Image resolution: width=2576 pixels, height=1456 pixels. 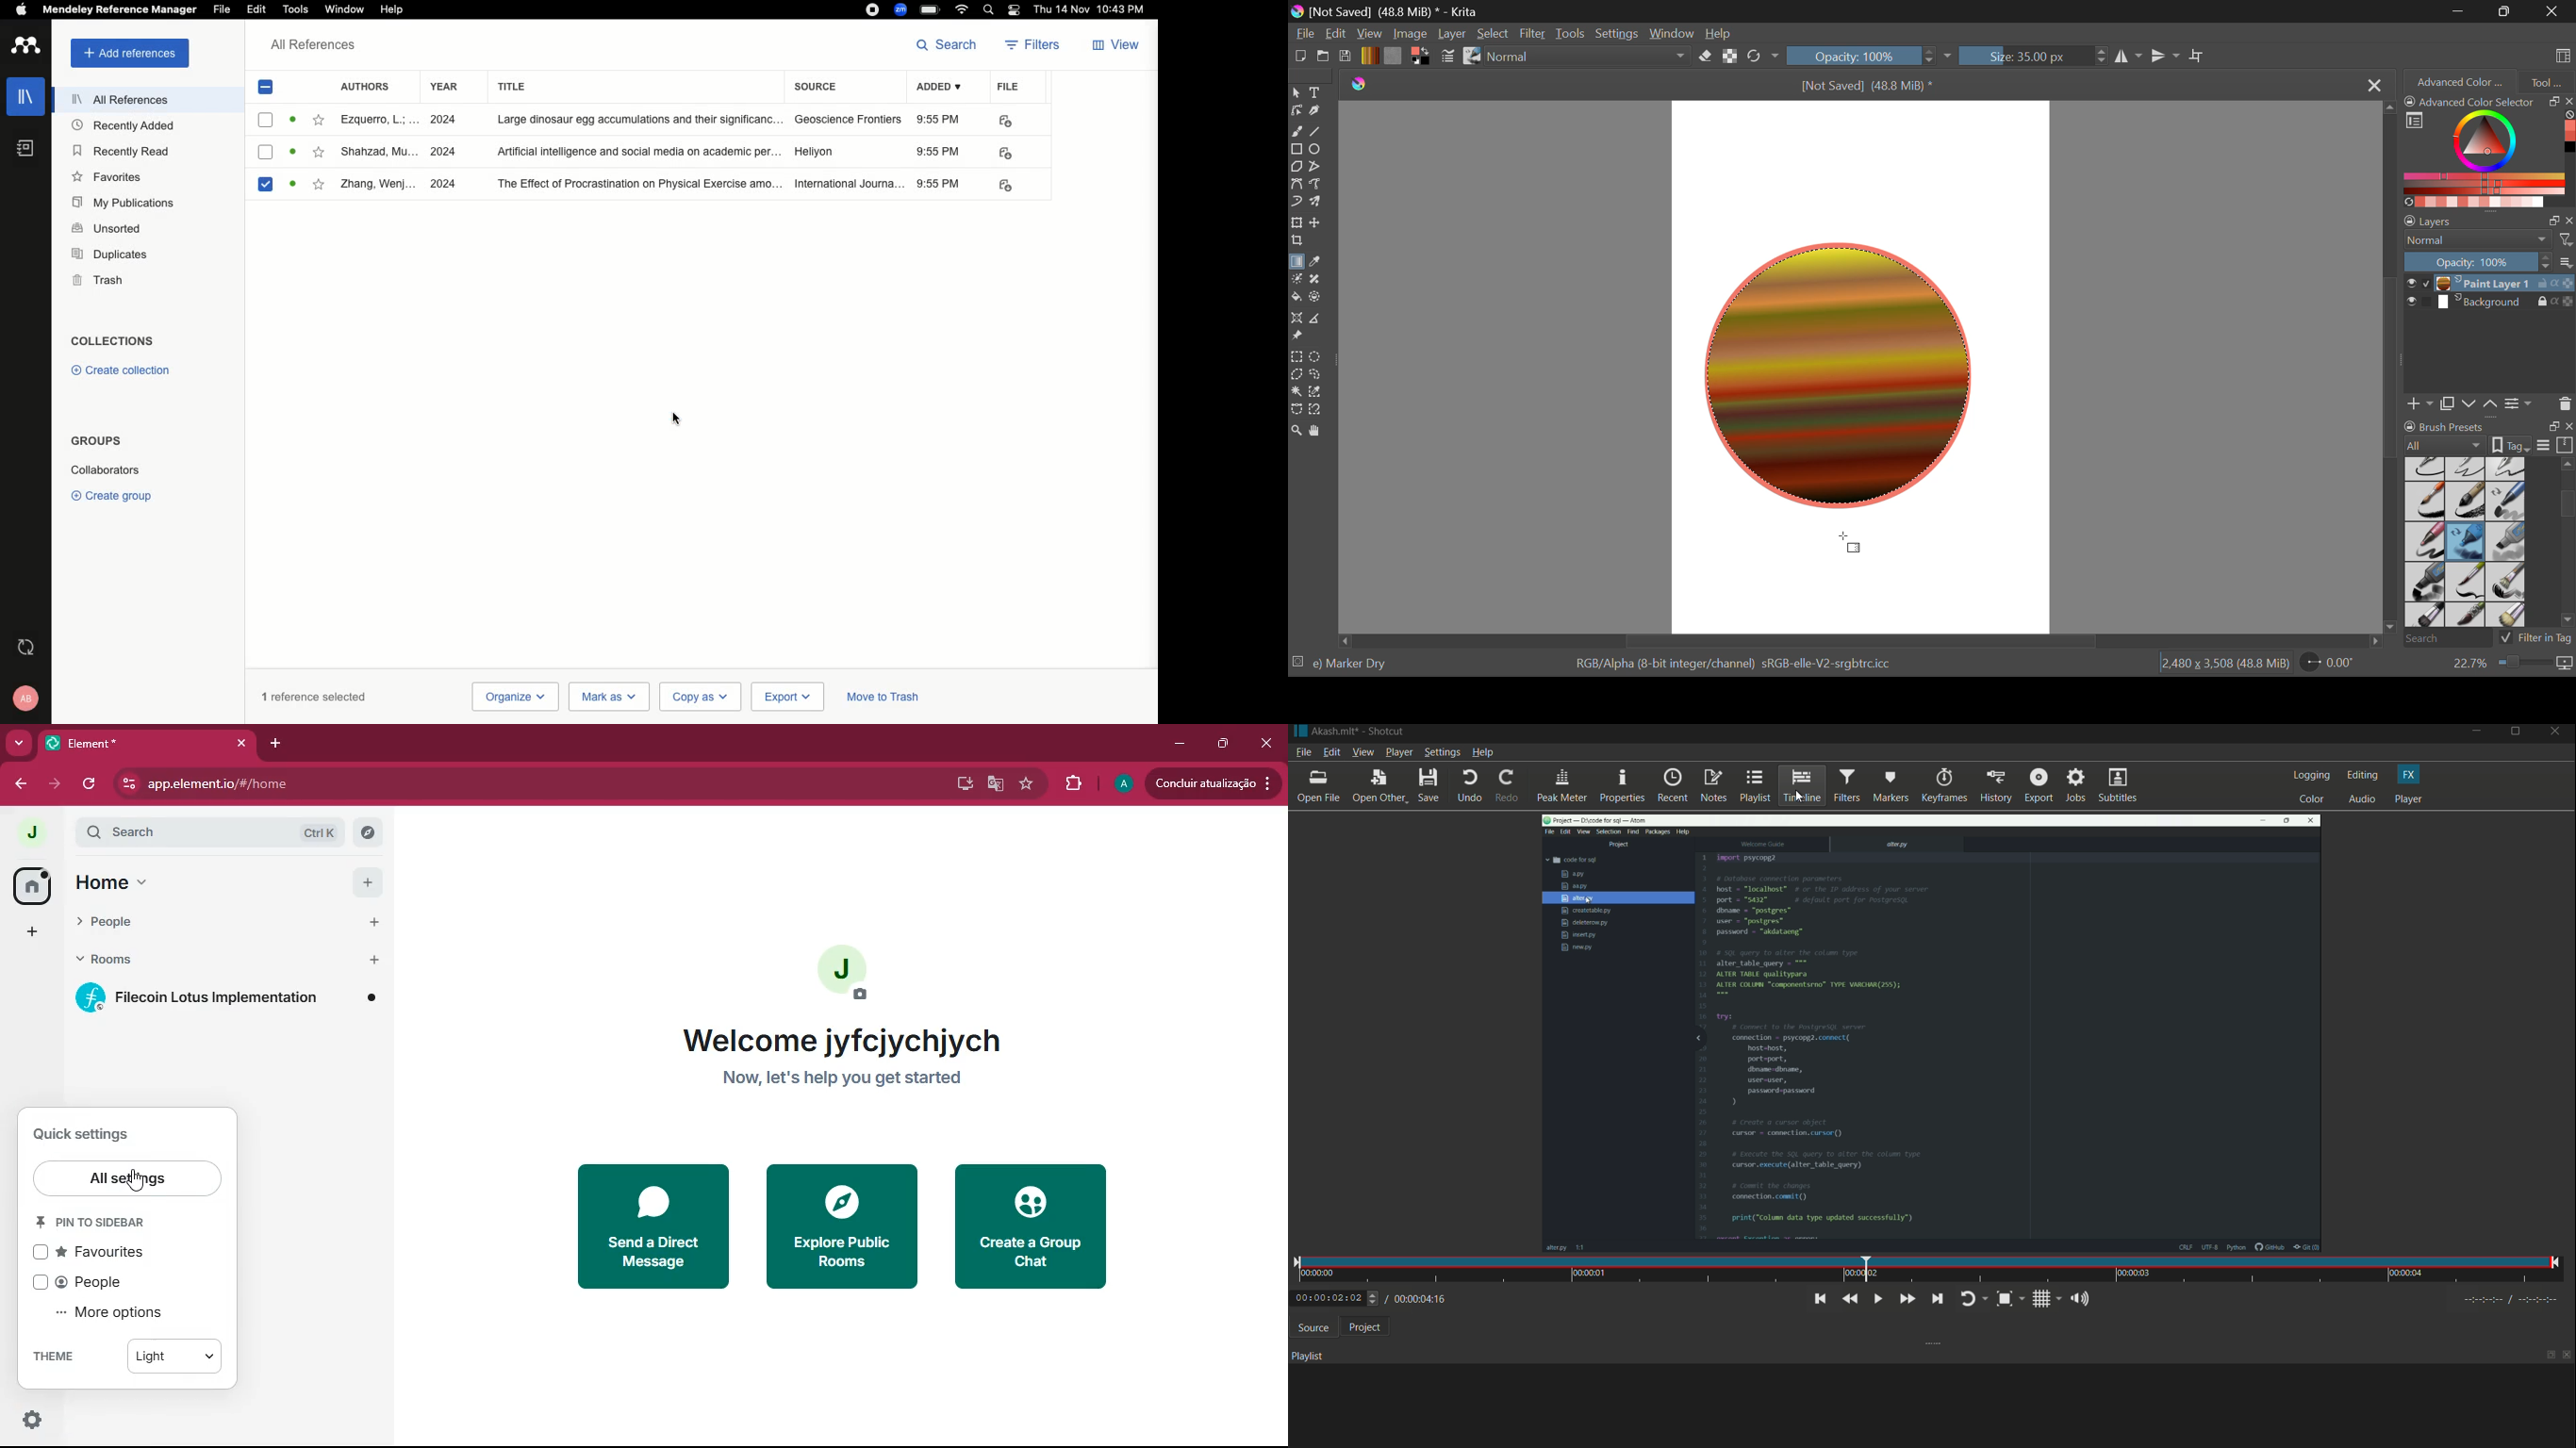 I want to click on cursor, so click(x=136, y=1179).